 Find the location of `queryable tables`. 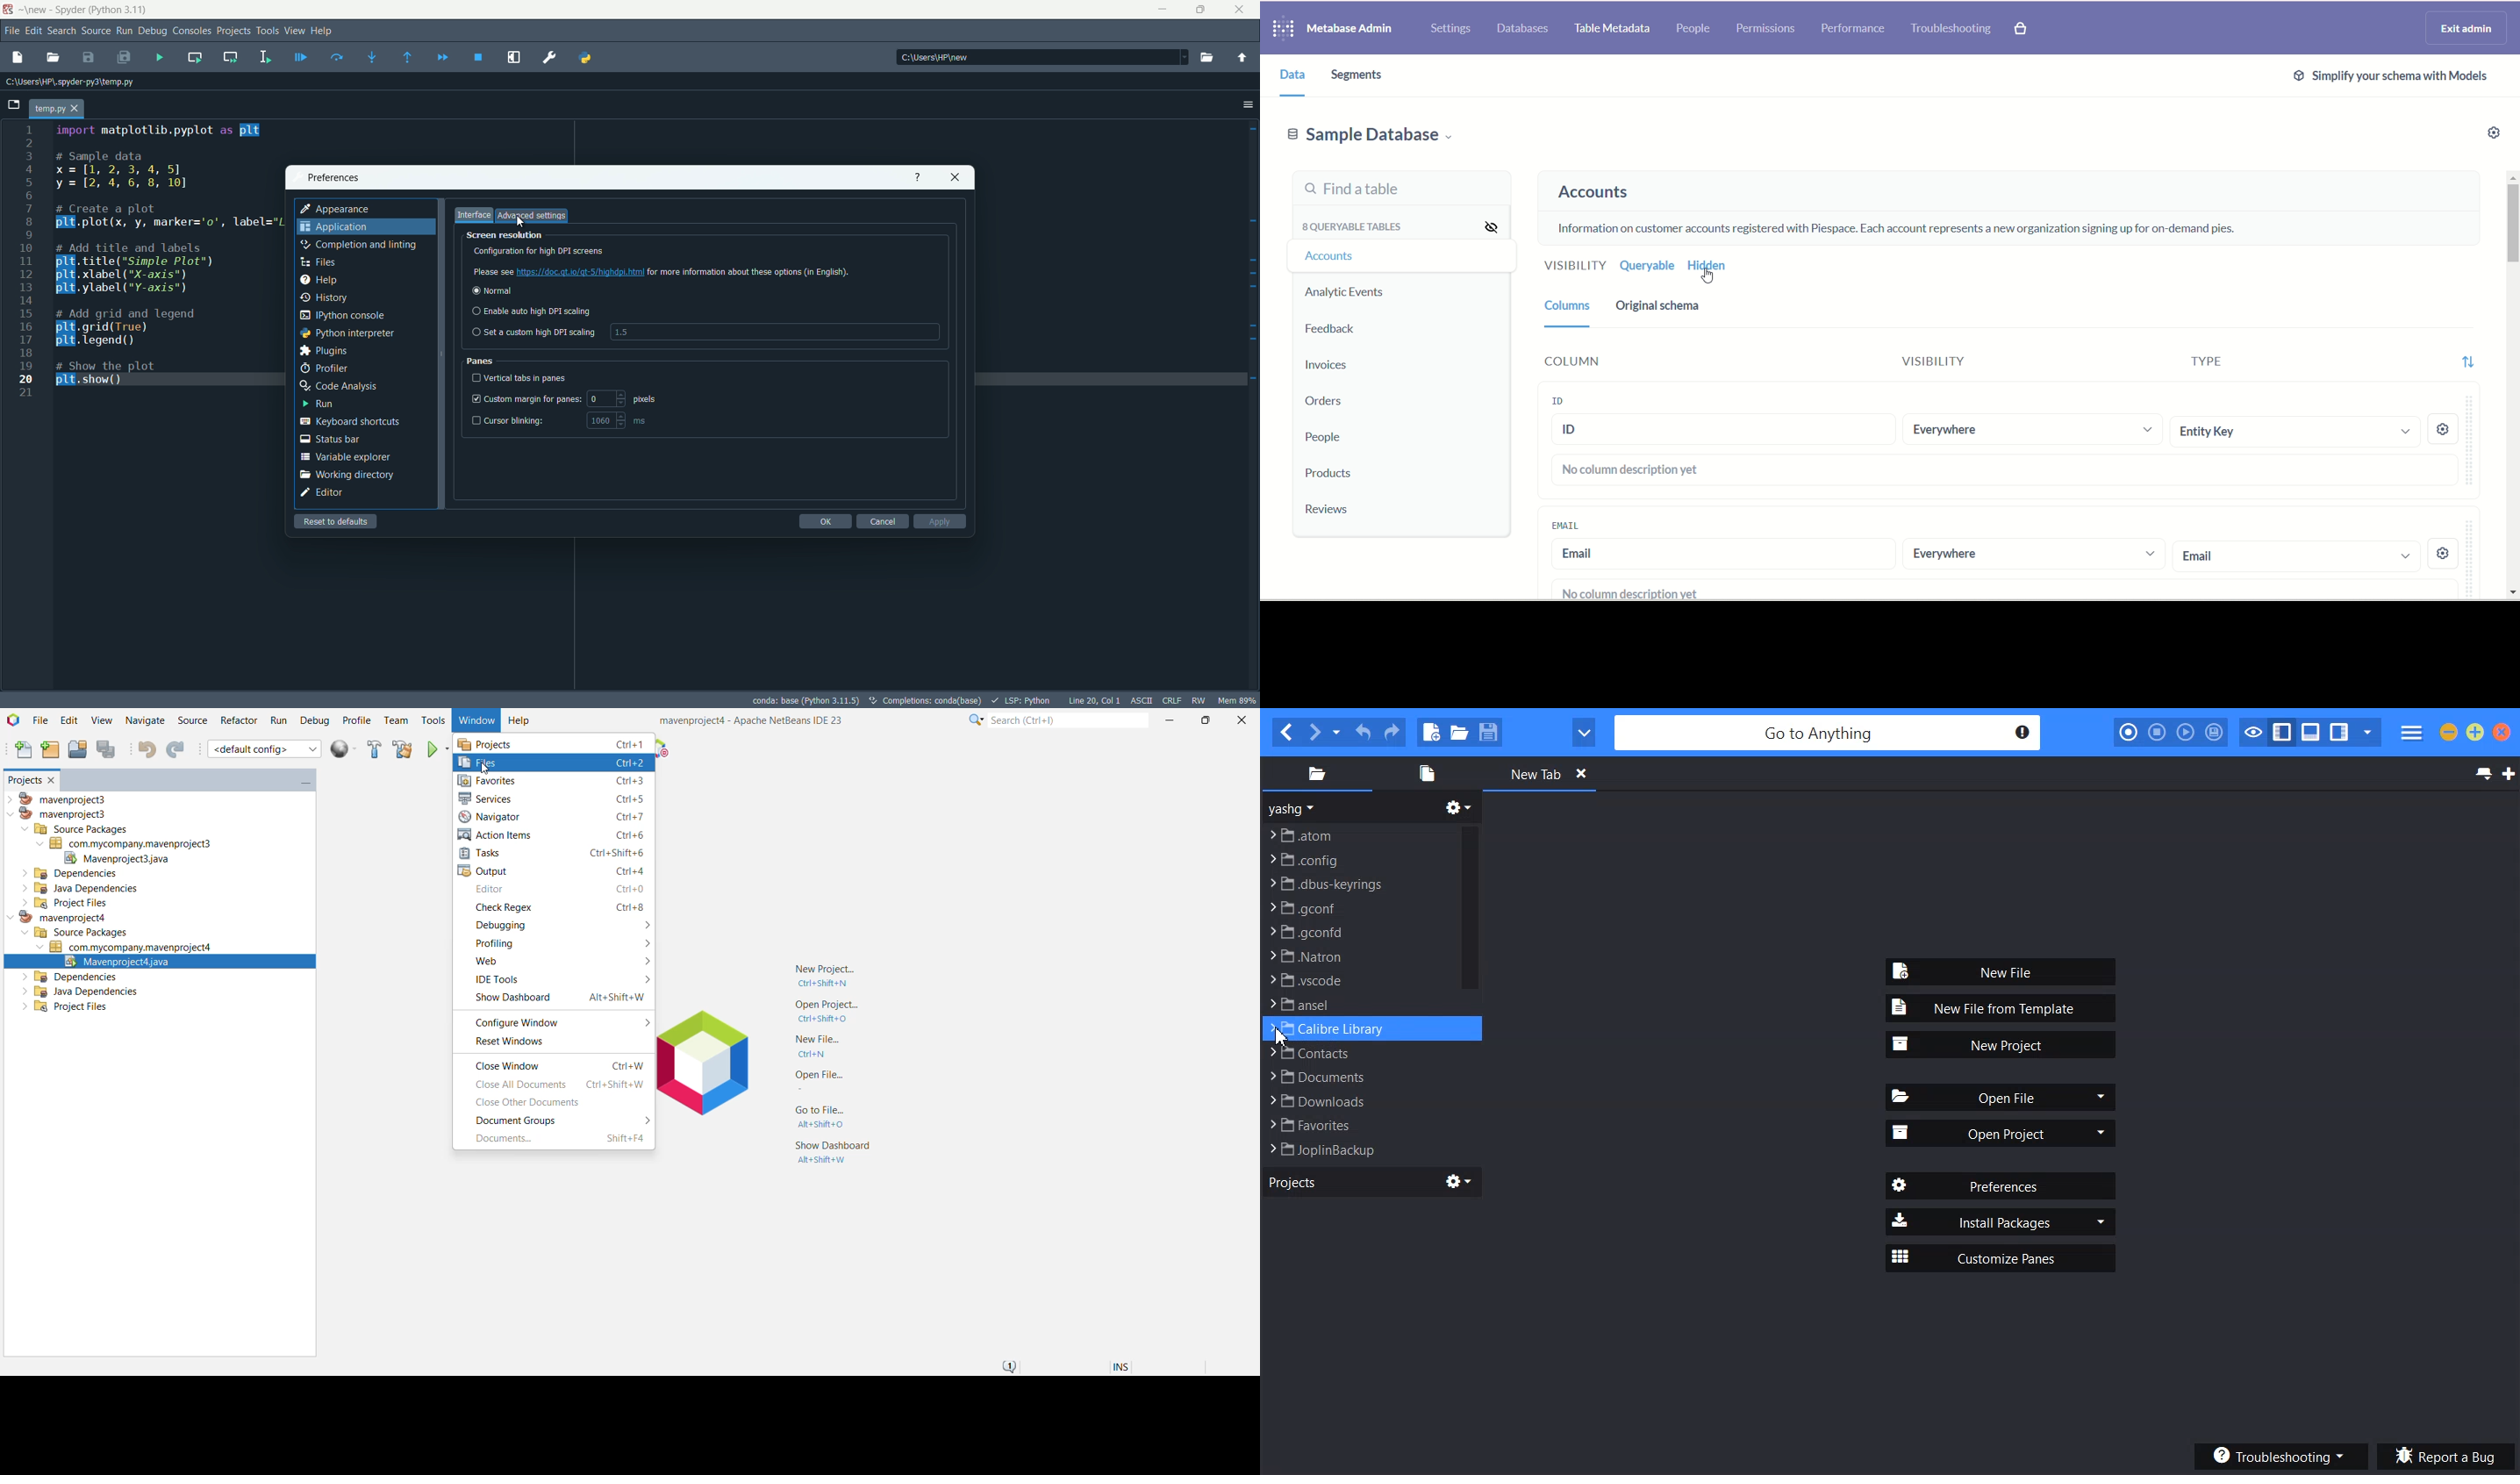

queryable tables is located at coordinates (1351, 230).